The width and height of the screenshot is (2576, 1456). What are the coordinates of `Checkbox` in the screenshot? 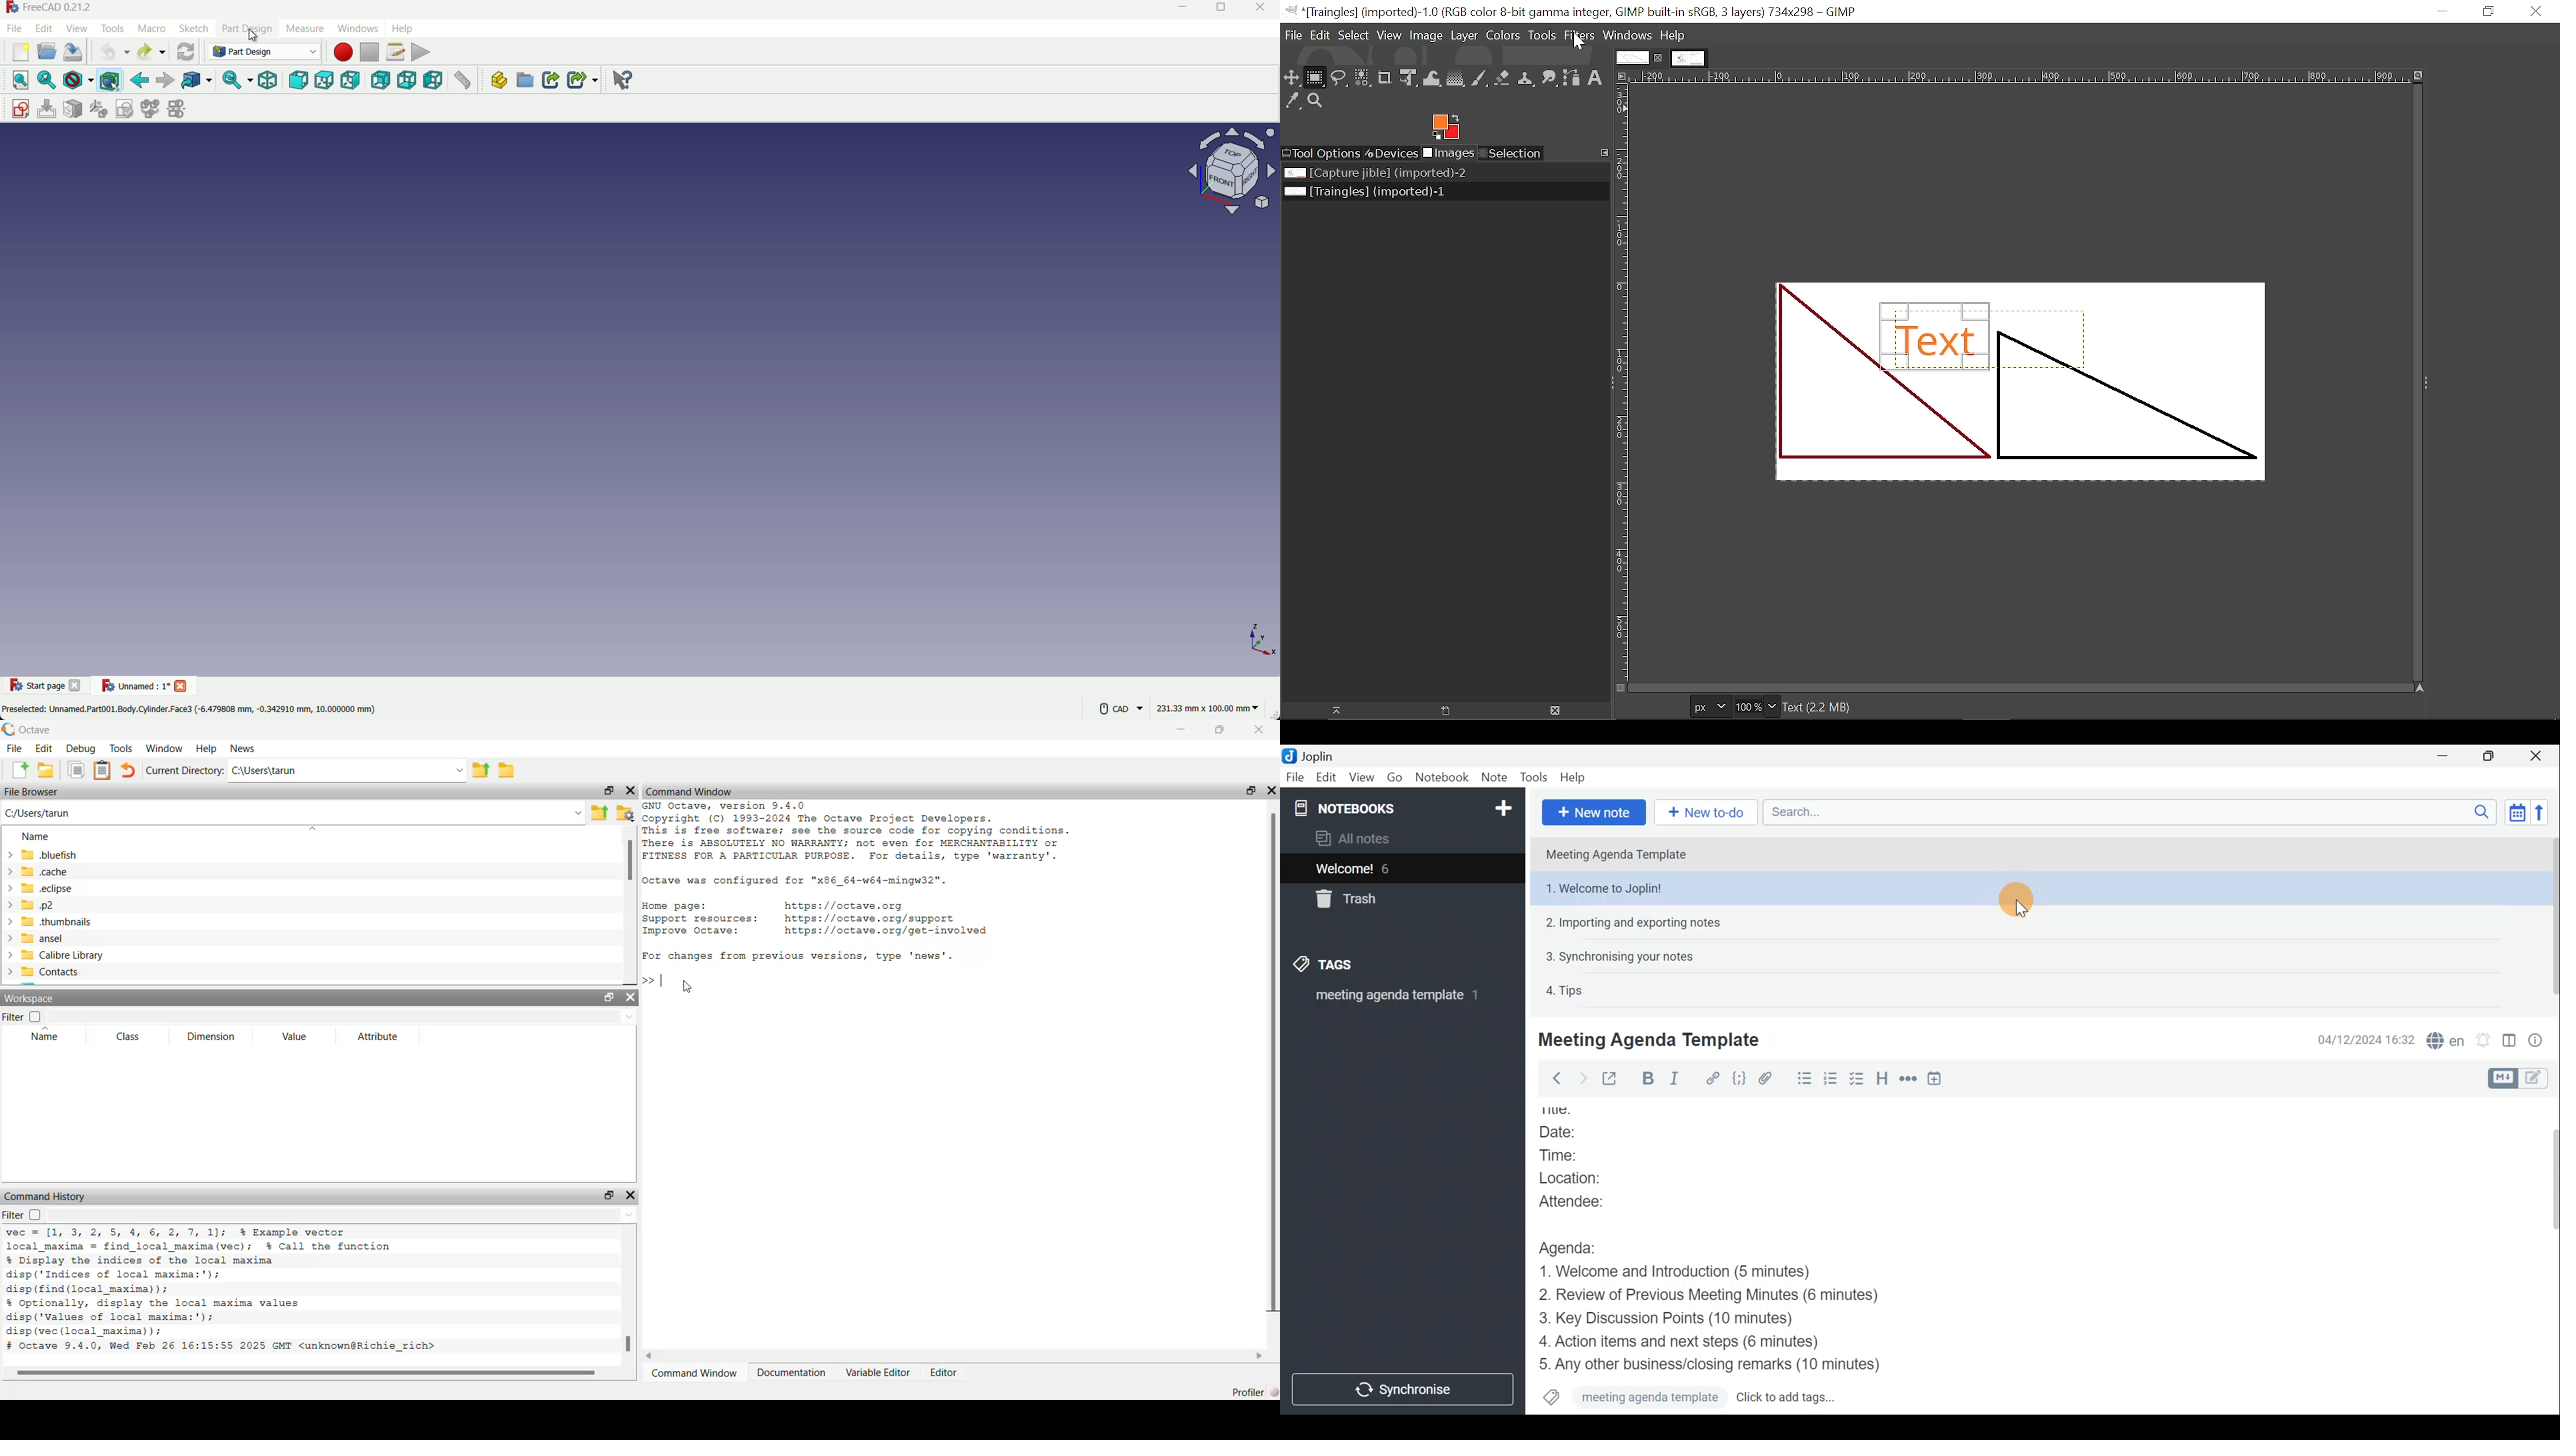 It's located at (1855, 1079).